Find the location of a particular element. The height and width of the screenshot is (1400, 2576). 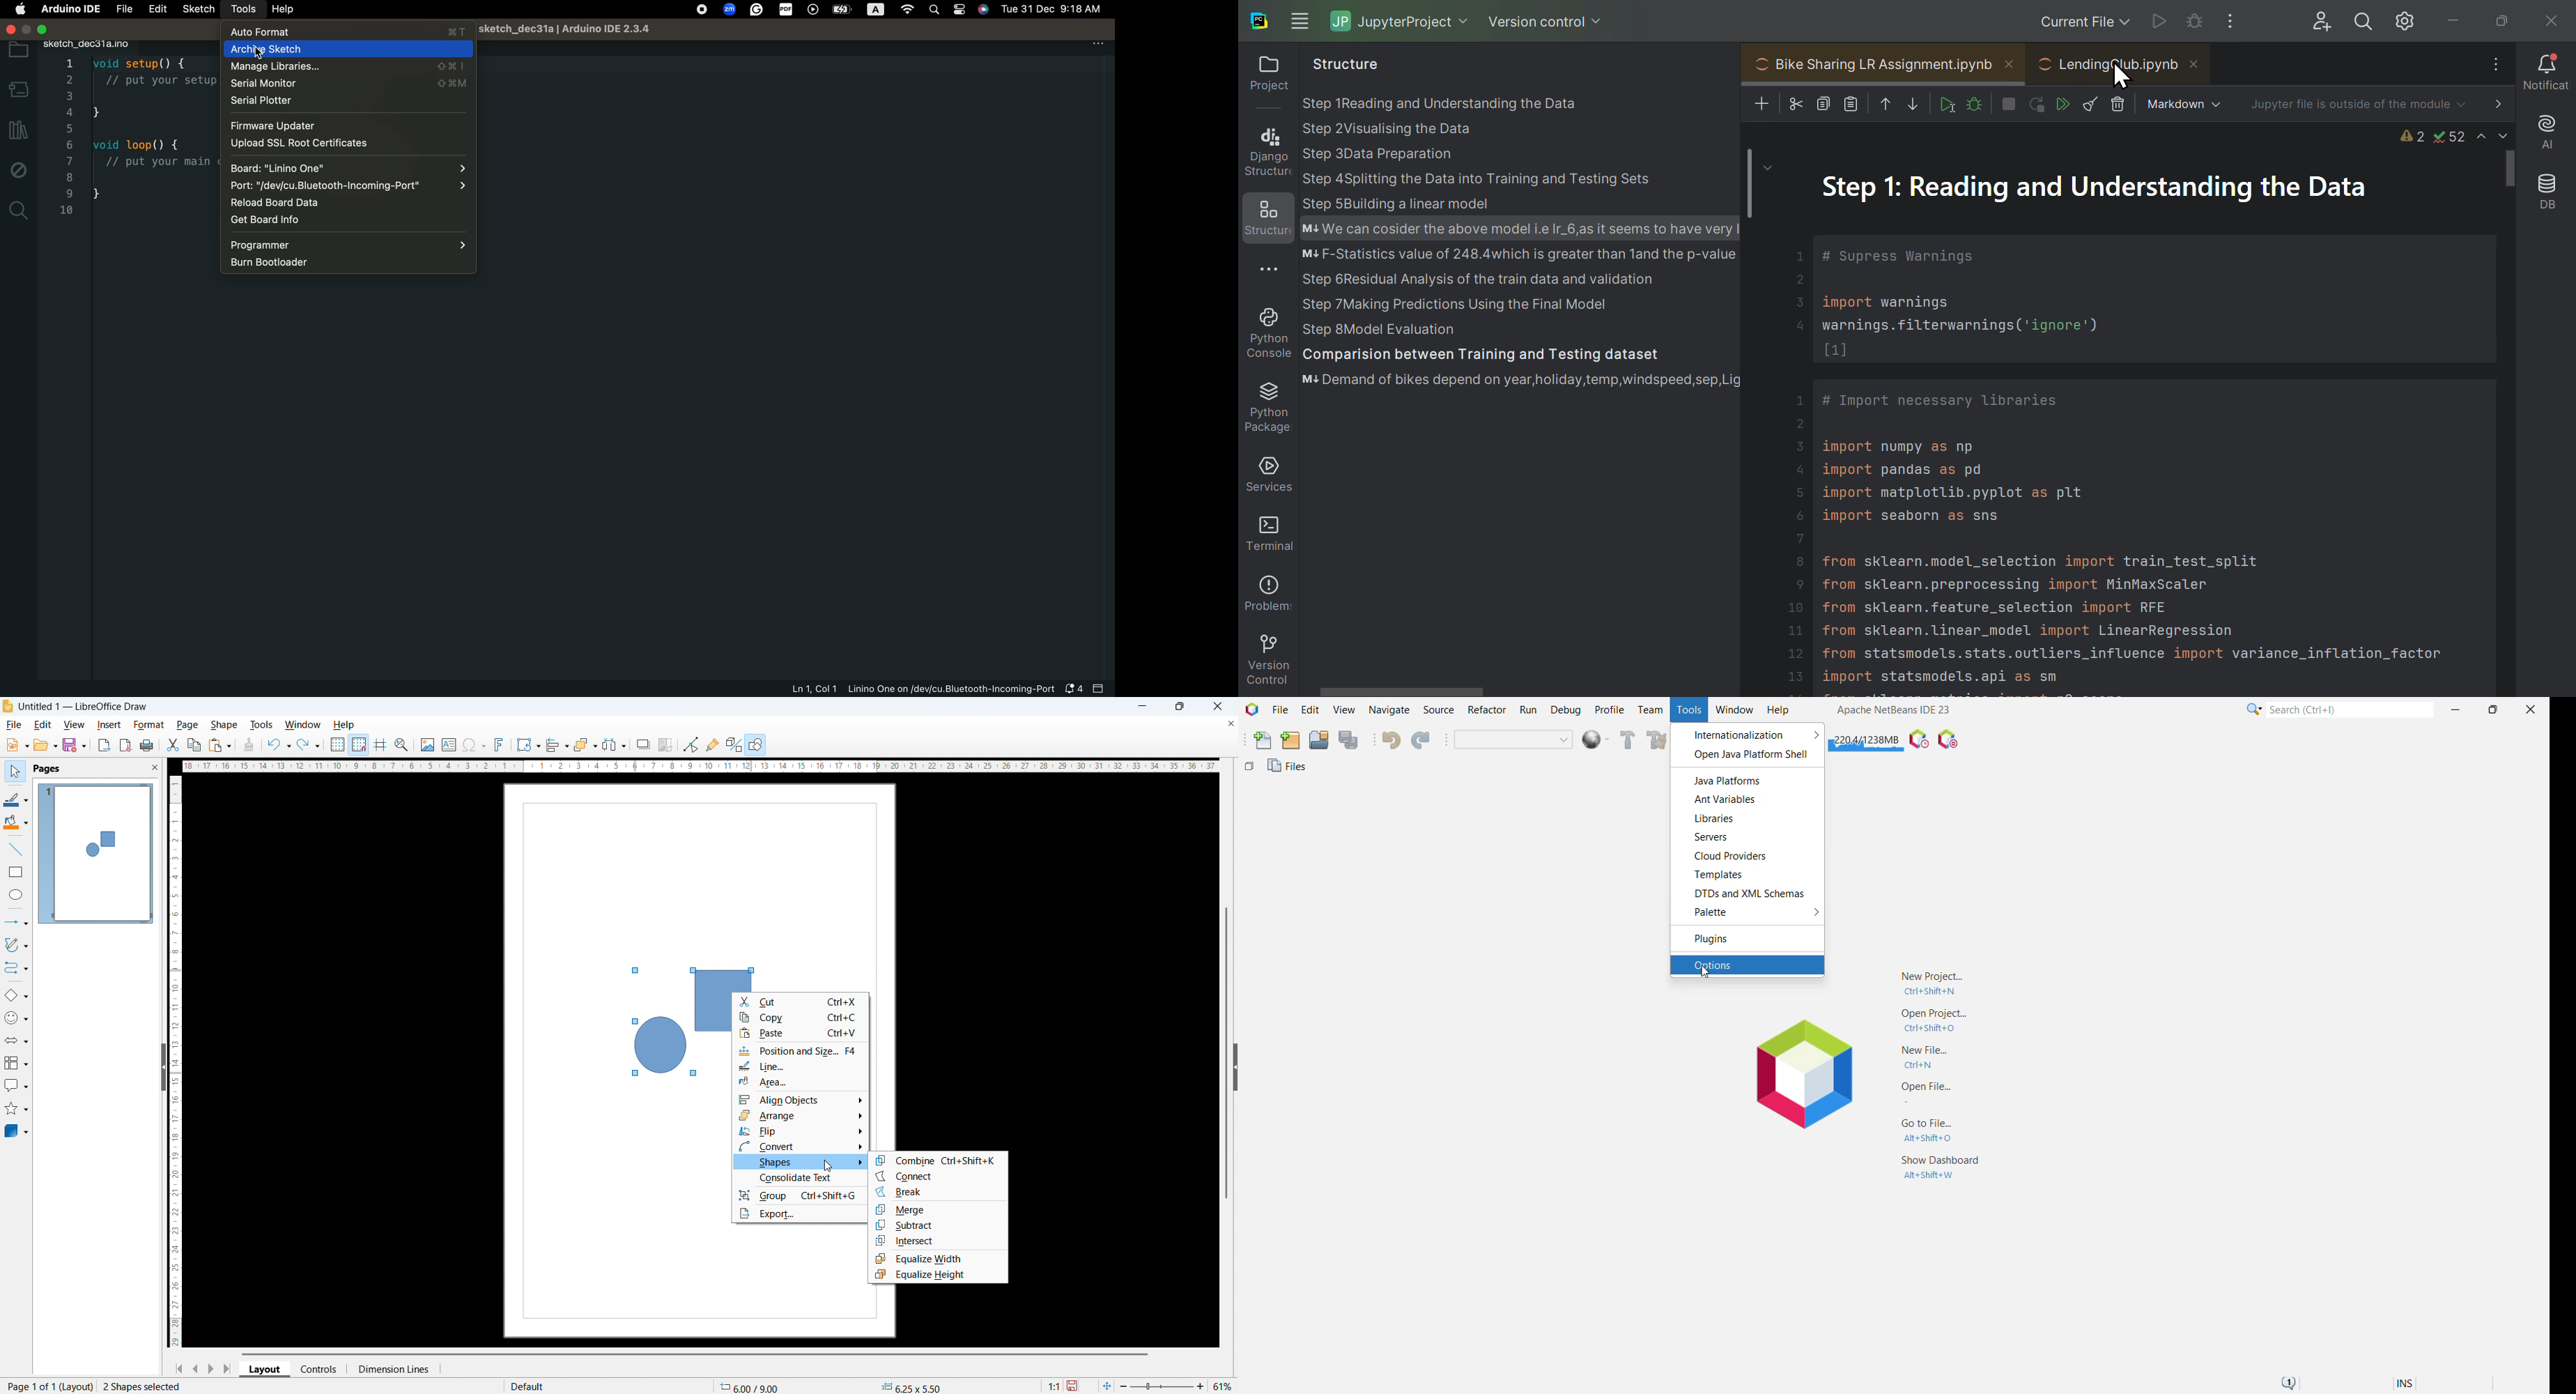

Manage library  is located at coordinates (348, 67).